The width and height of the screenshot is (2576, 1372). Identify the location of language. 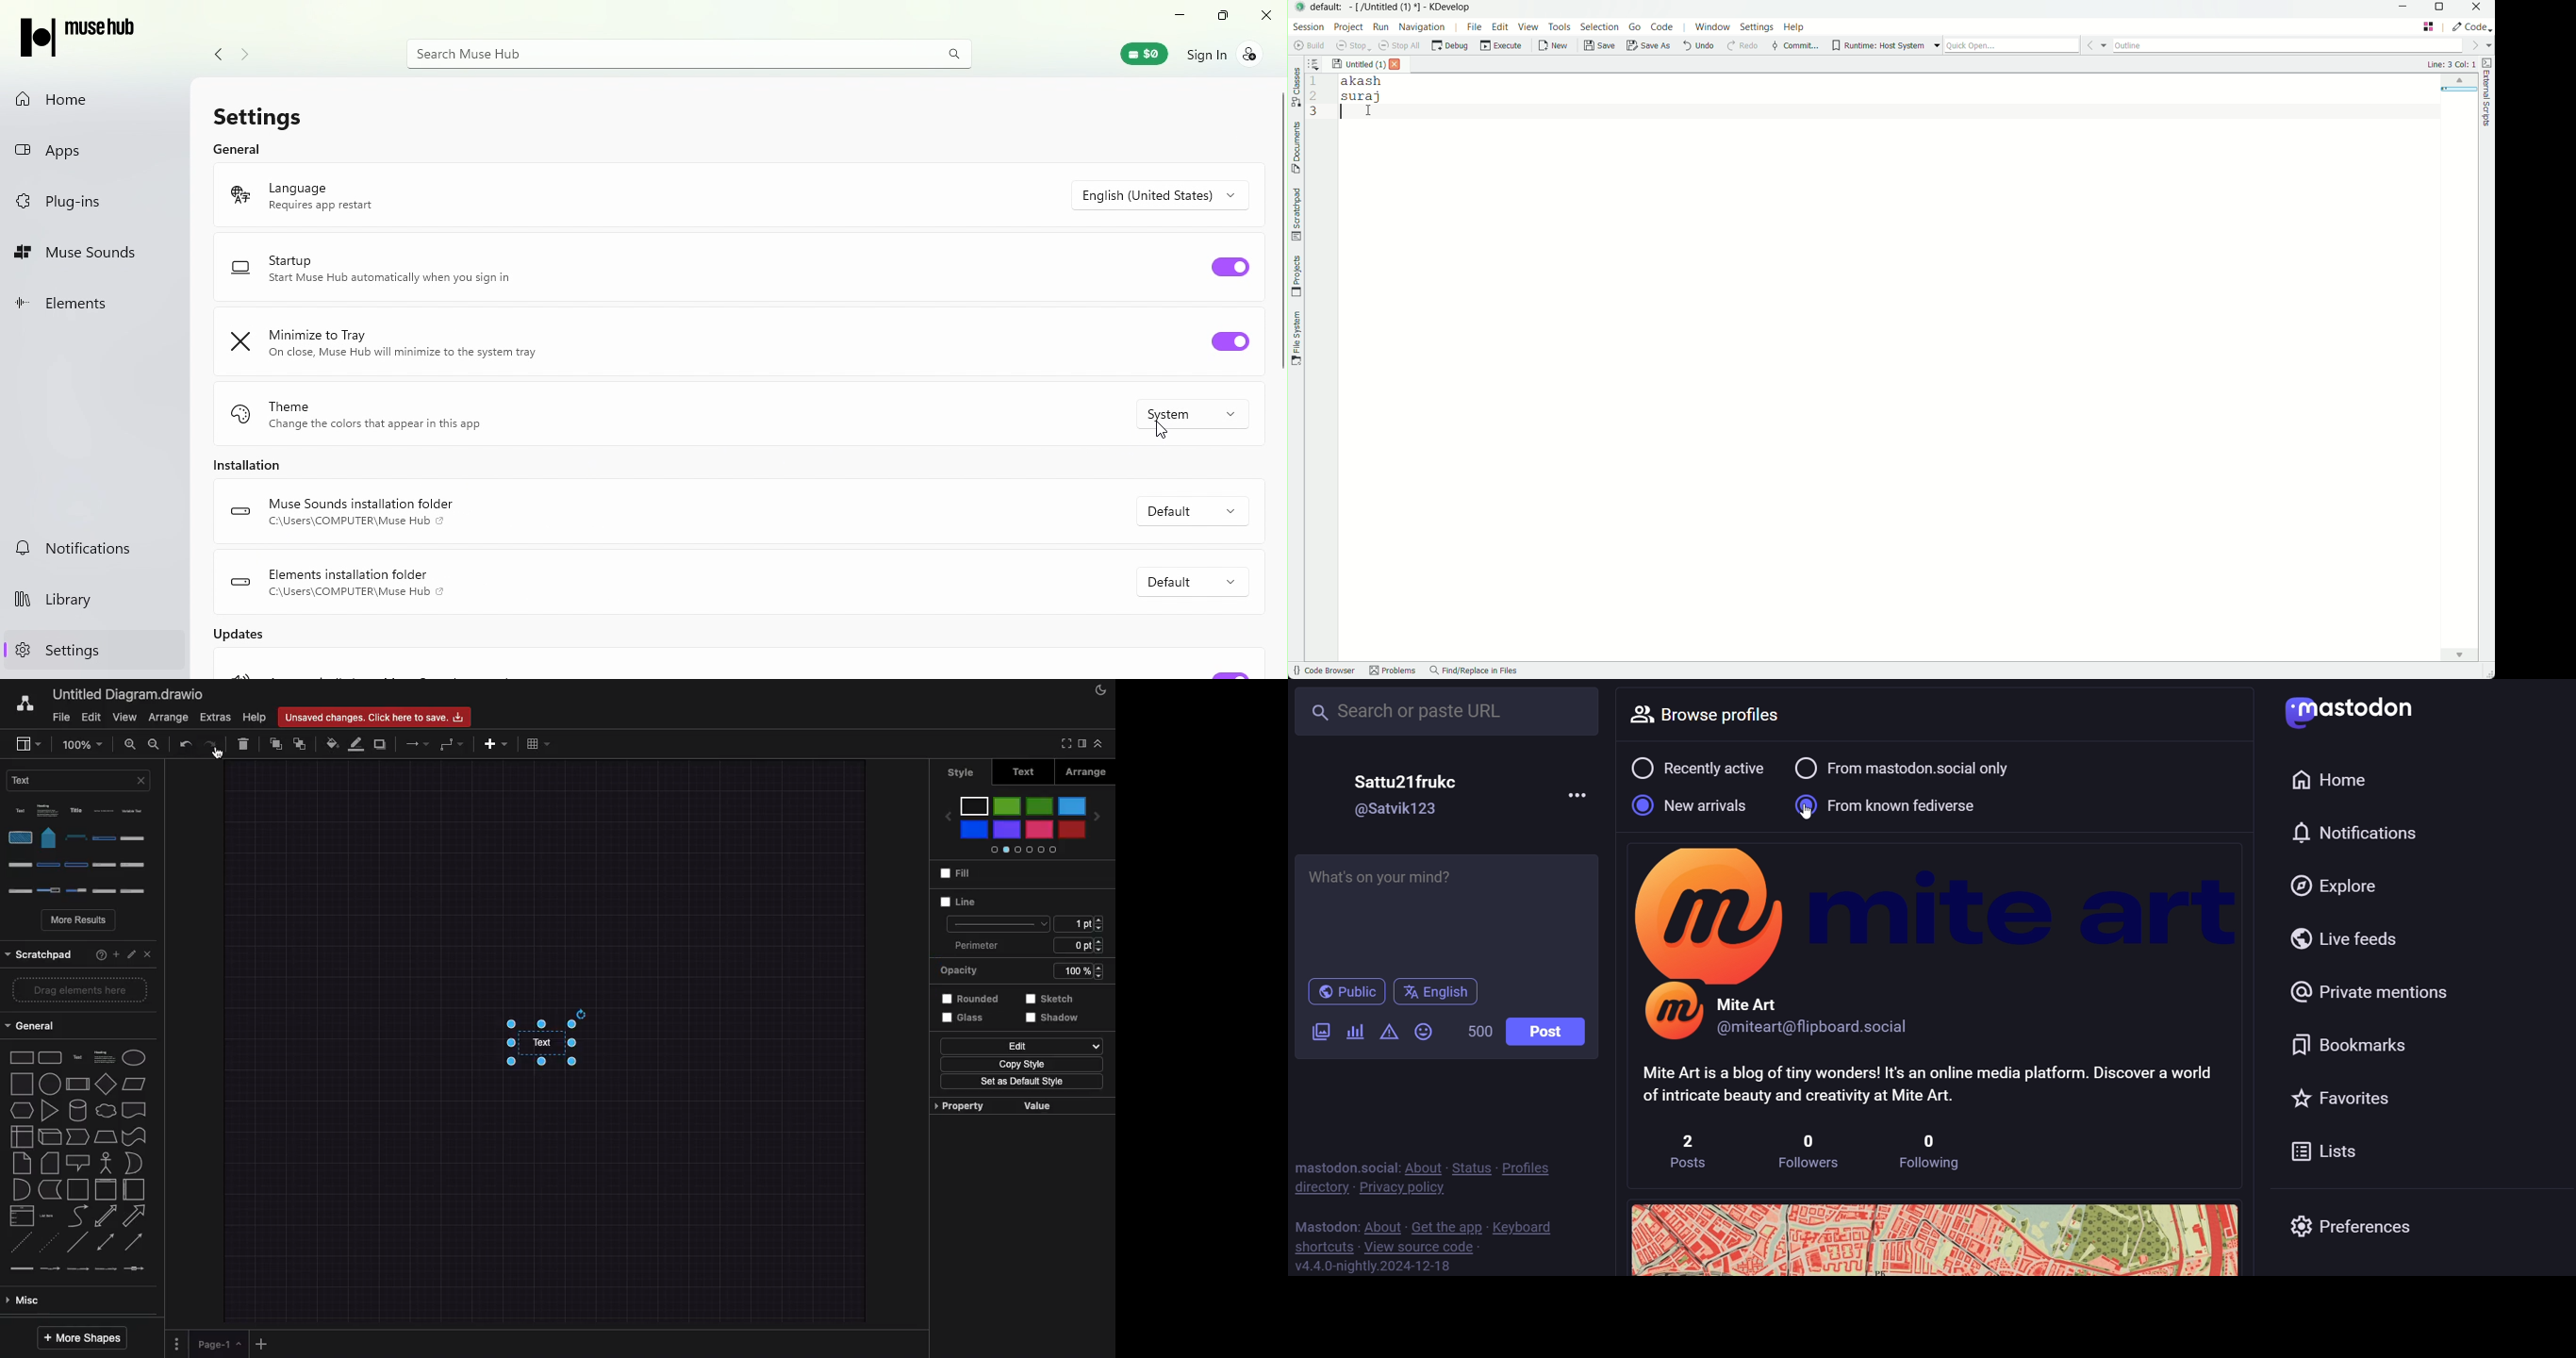
(355, 196).